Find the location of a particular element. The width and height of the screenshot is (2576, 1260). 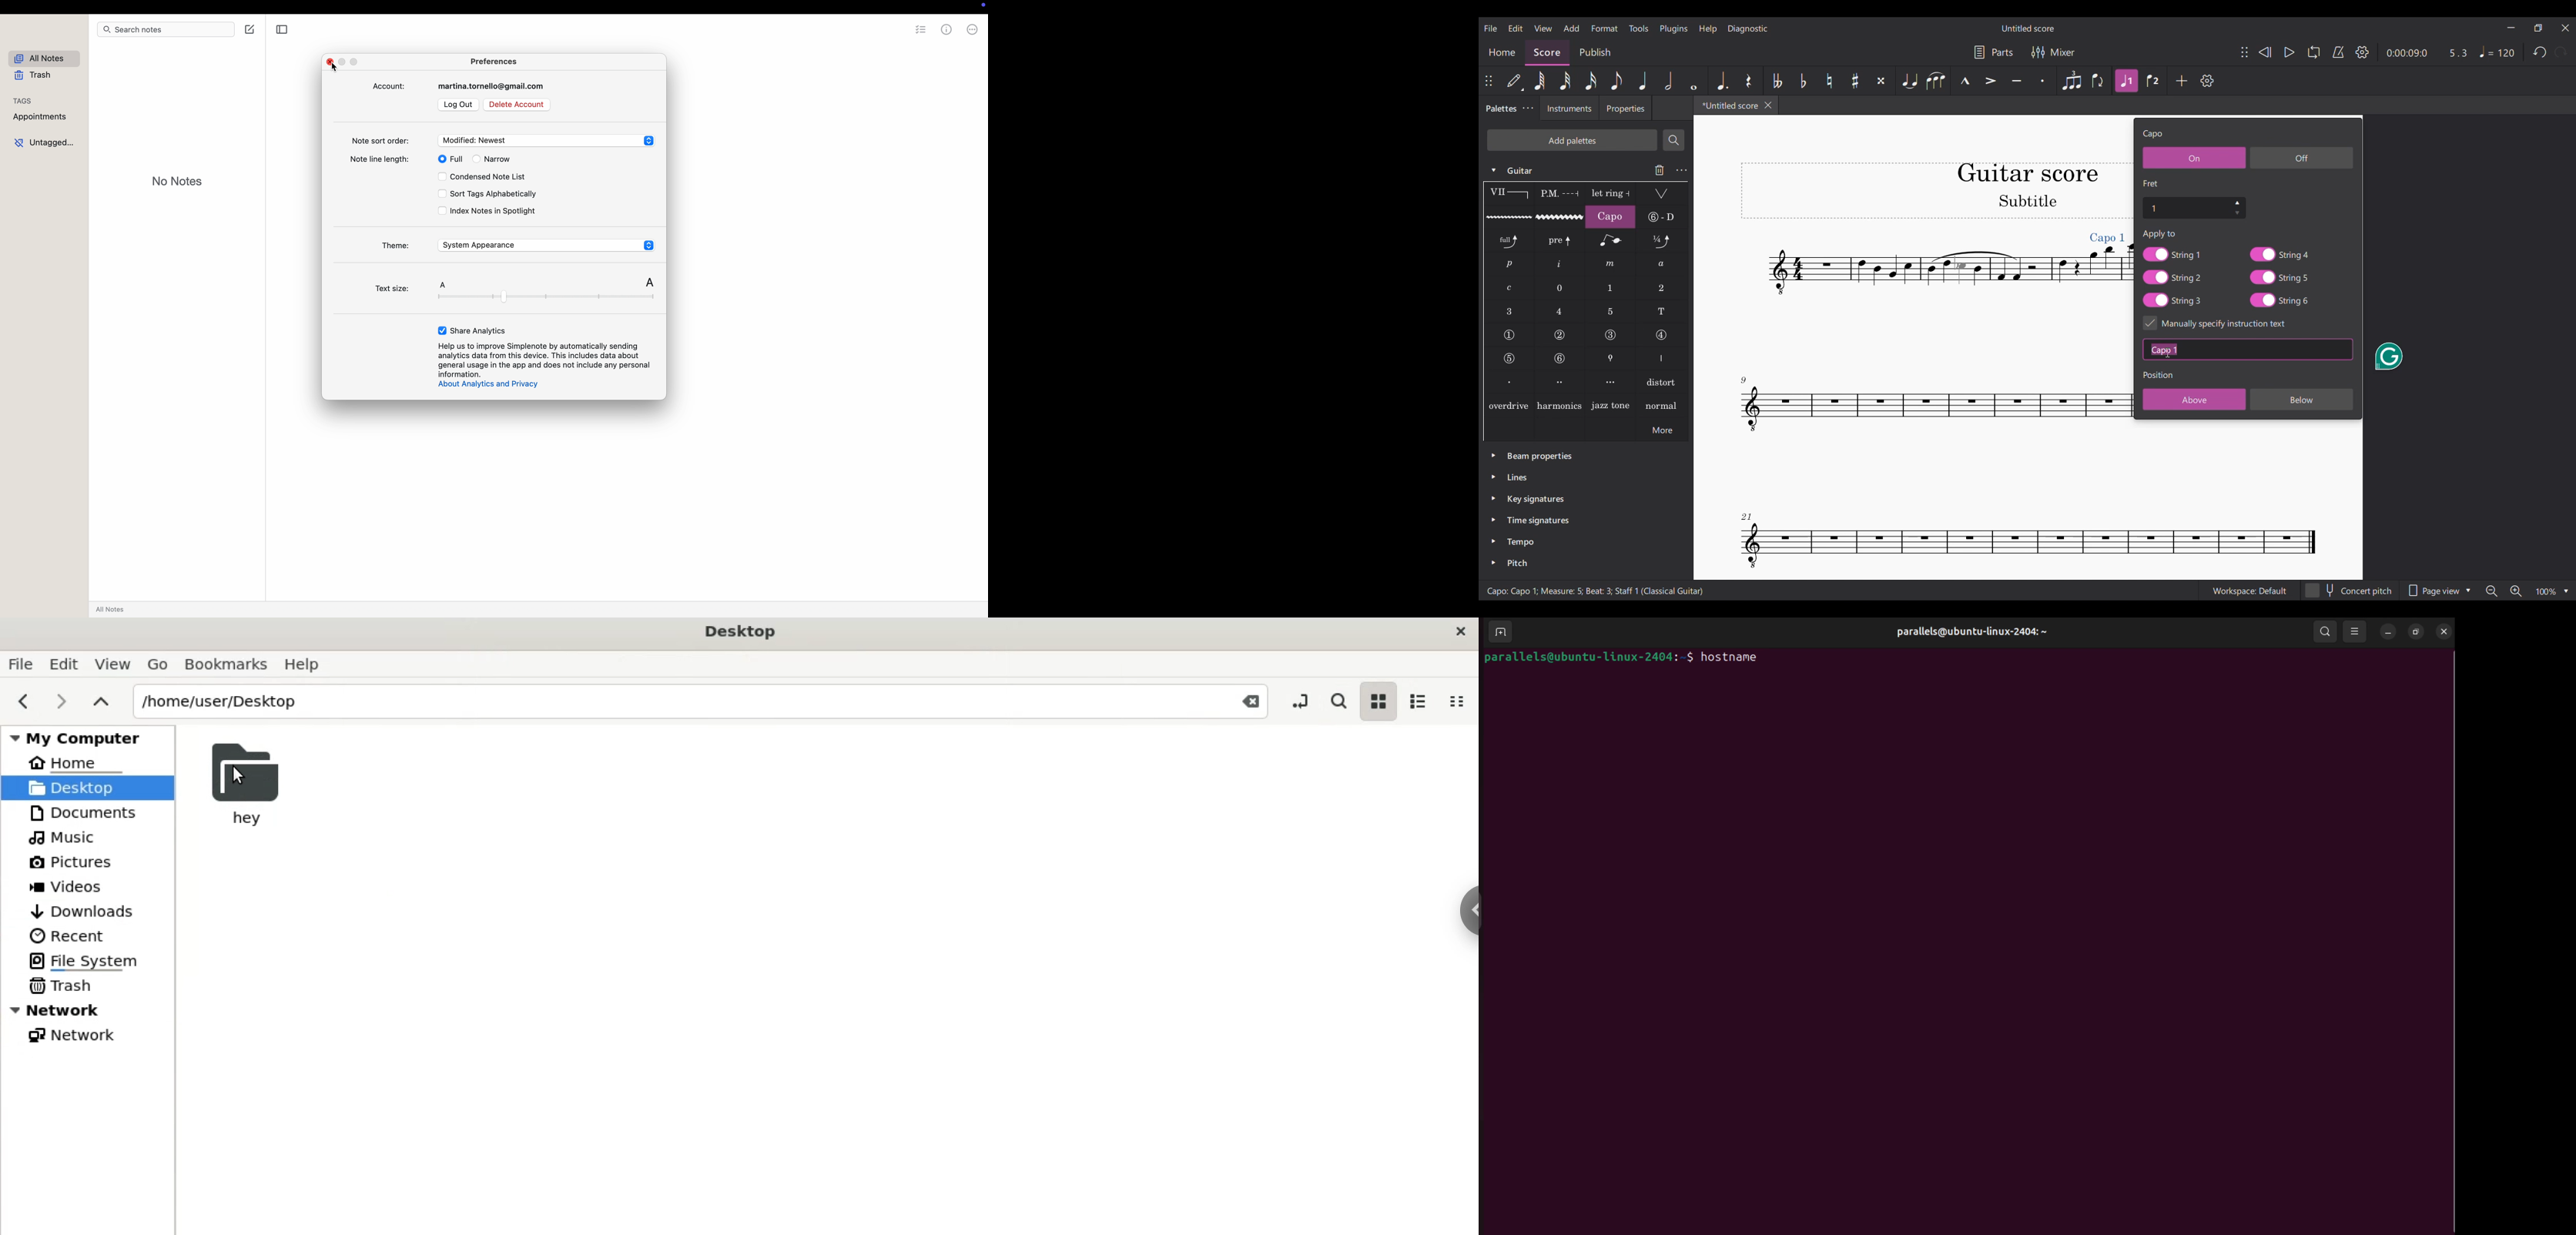

Click to expand time signatures palette is located at coordinates (1493, 519).